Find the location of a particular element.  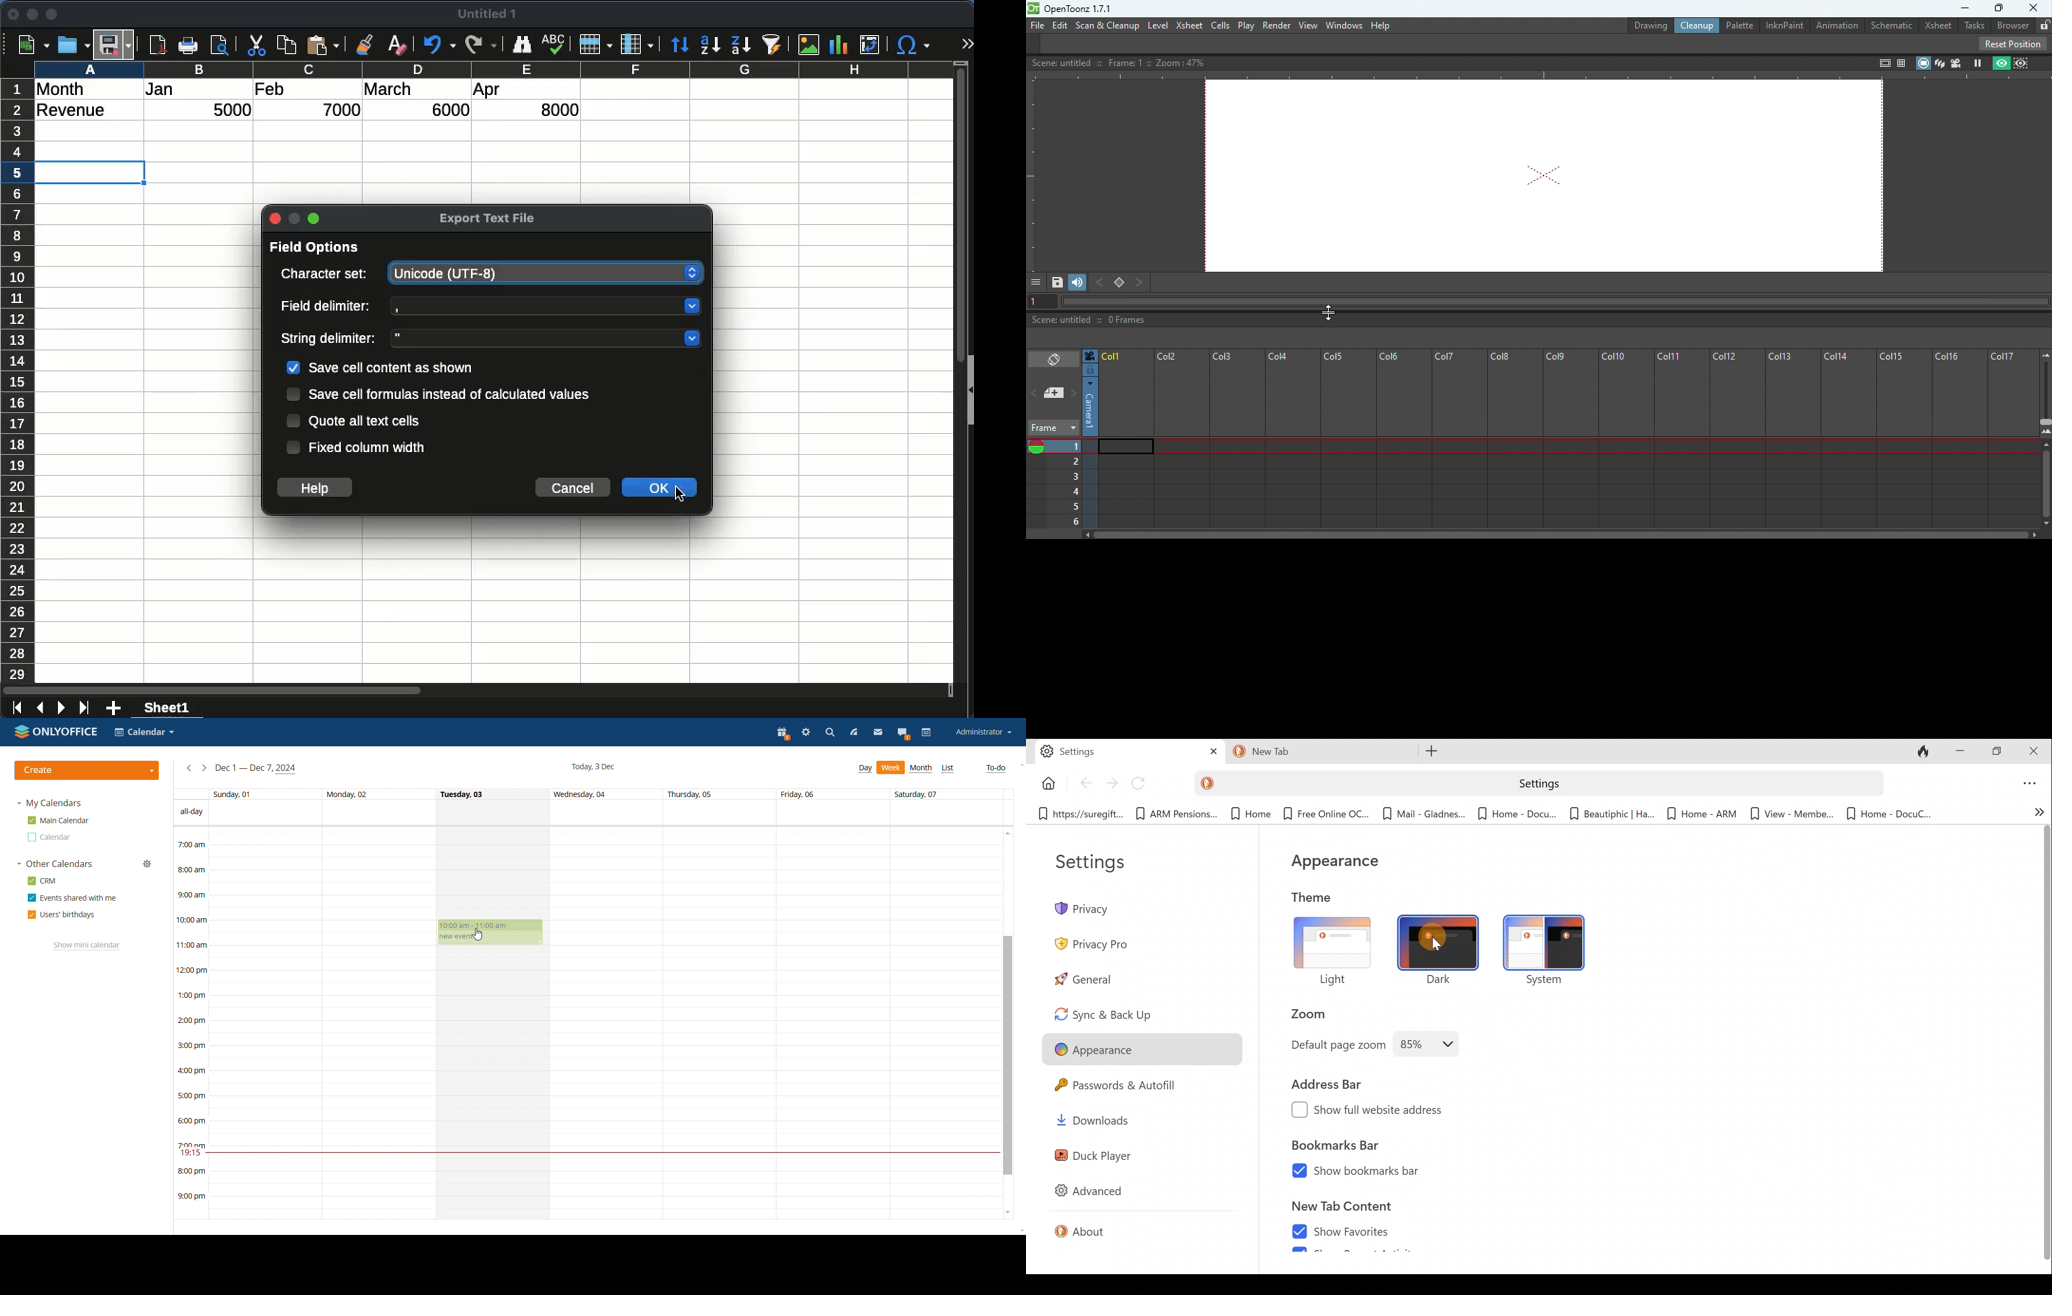

pdf reader is located at coordinates (158, 46).